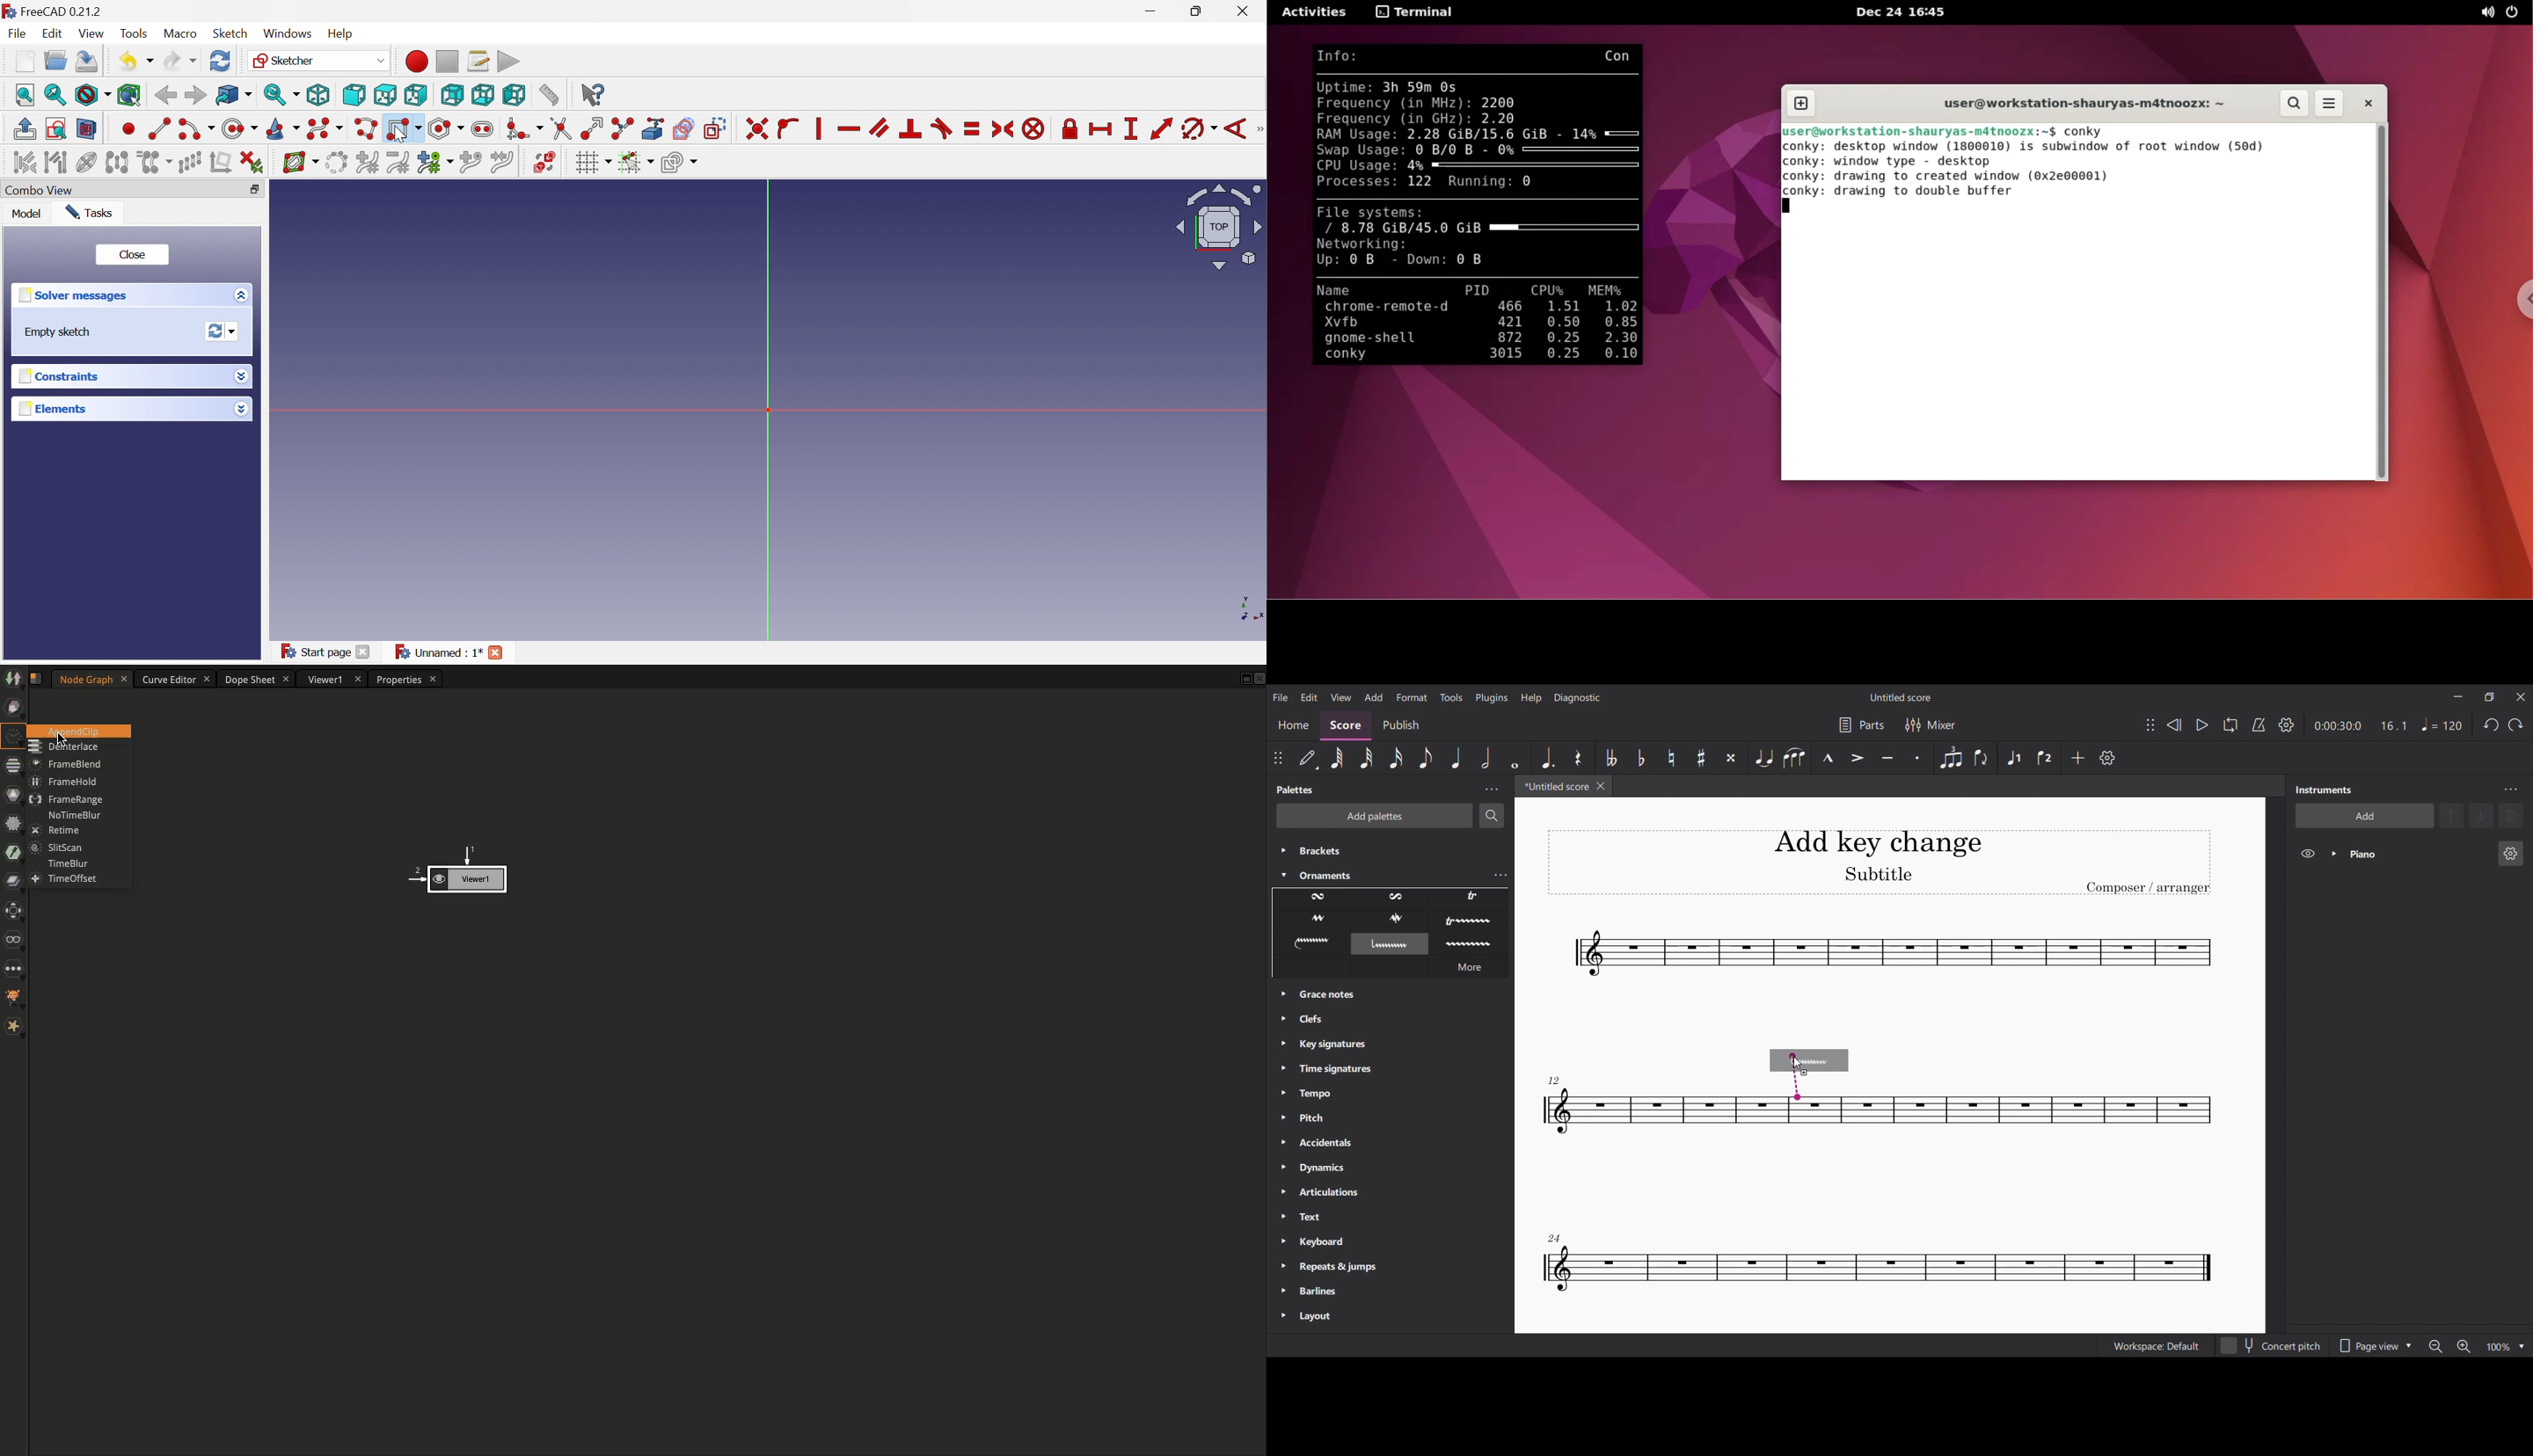 Image resolution: width=2548 pixels, height=1456 pixels. What do you see at coordinates (1161, 129) in the screenshot?
I see `Constrain distance` at bounding box center [1161, 129].